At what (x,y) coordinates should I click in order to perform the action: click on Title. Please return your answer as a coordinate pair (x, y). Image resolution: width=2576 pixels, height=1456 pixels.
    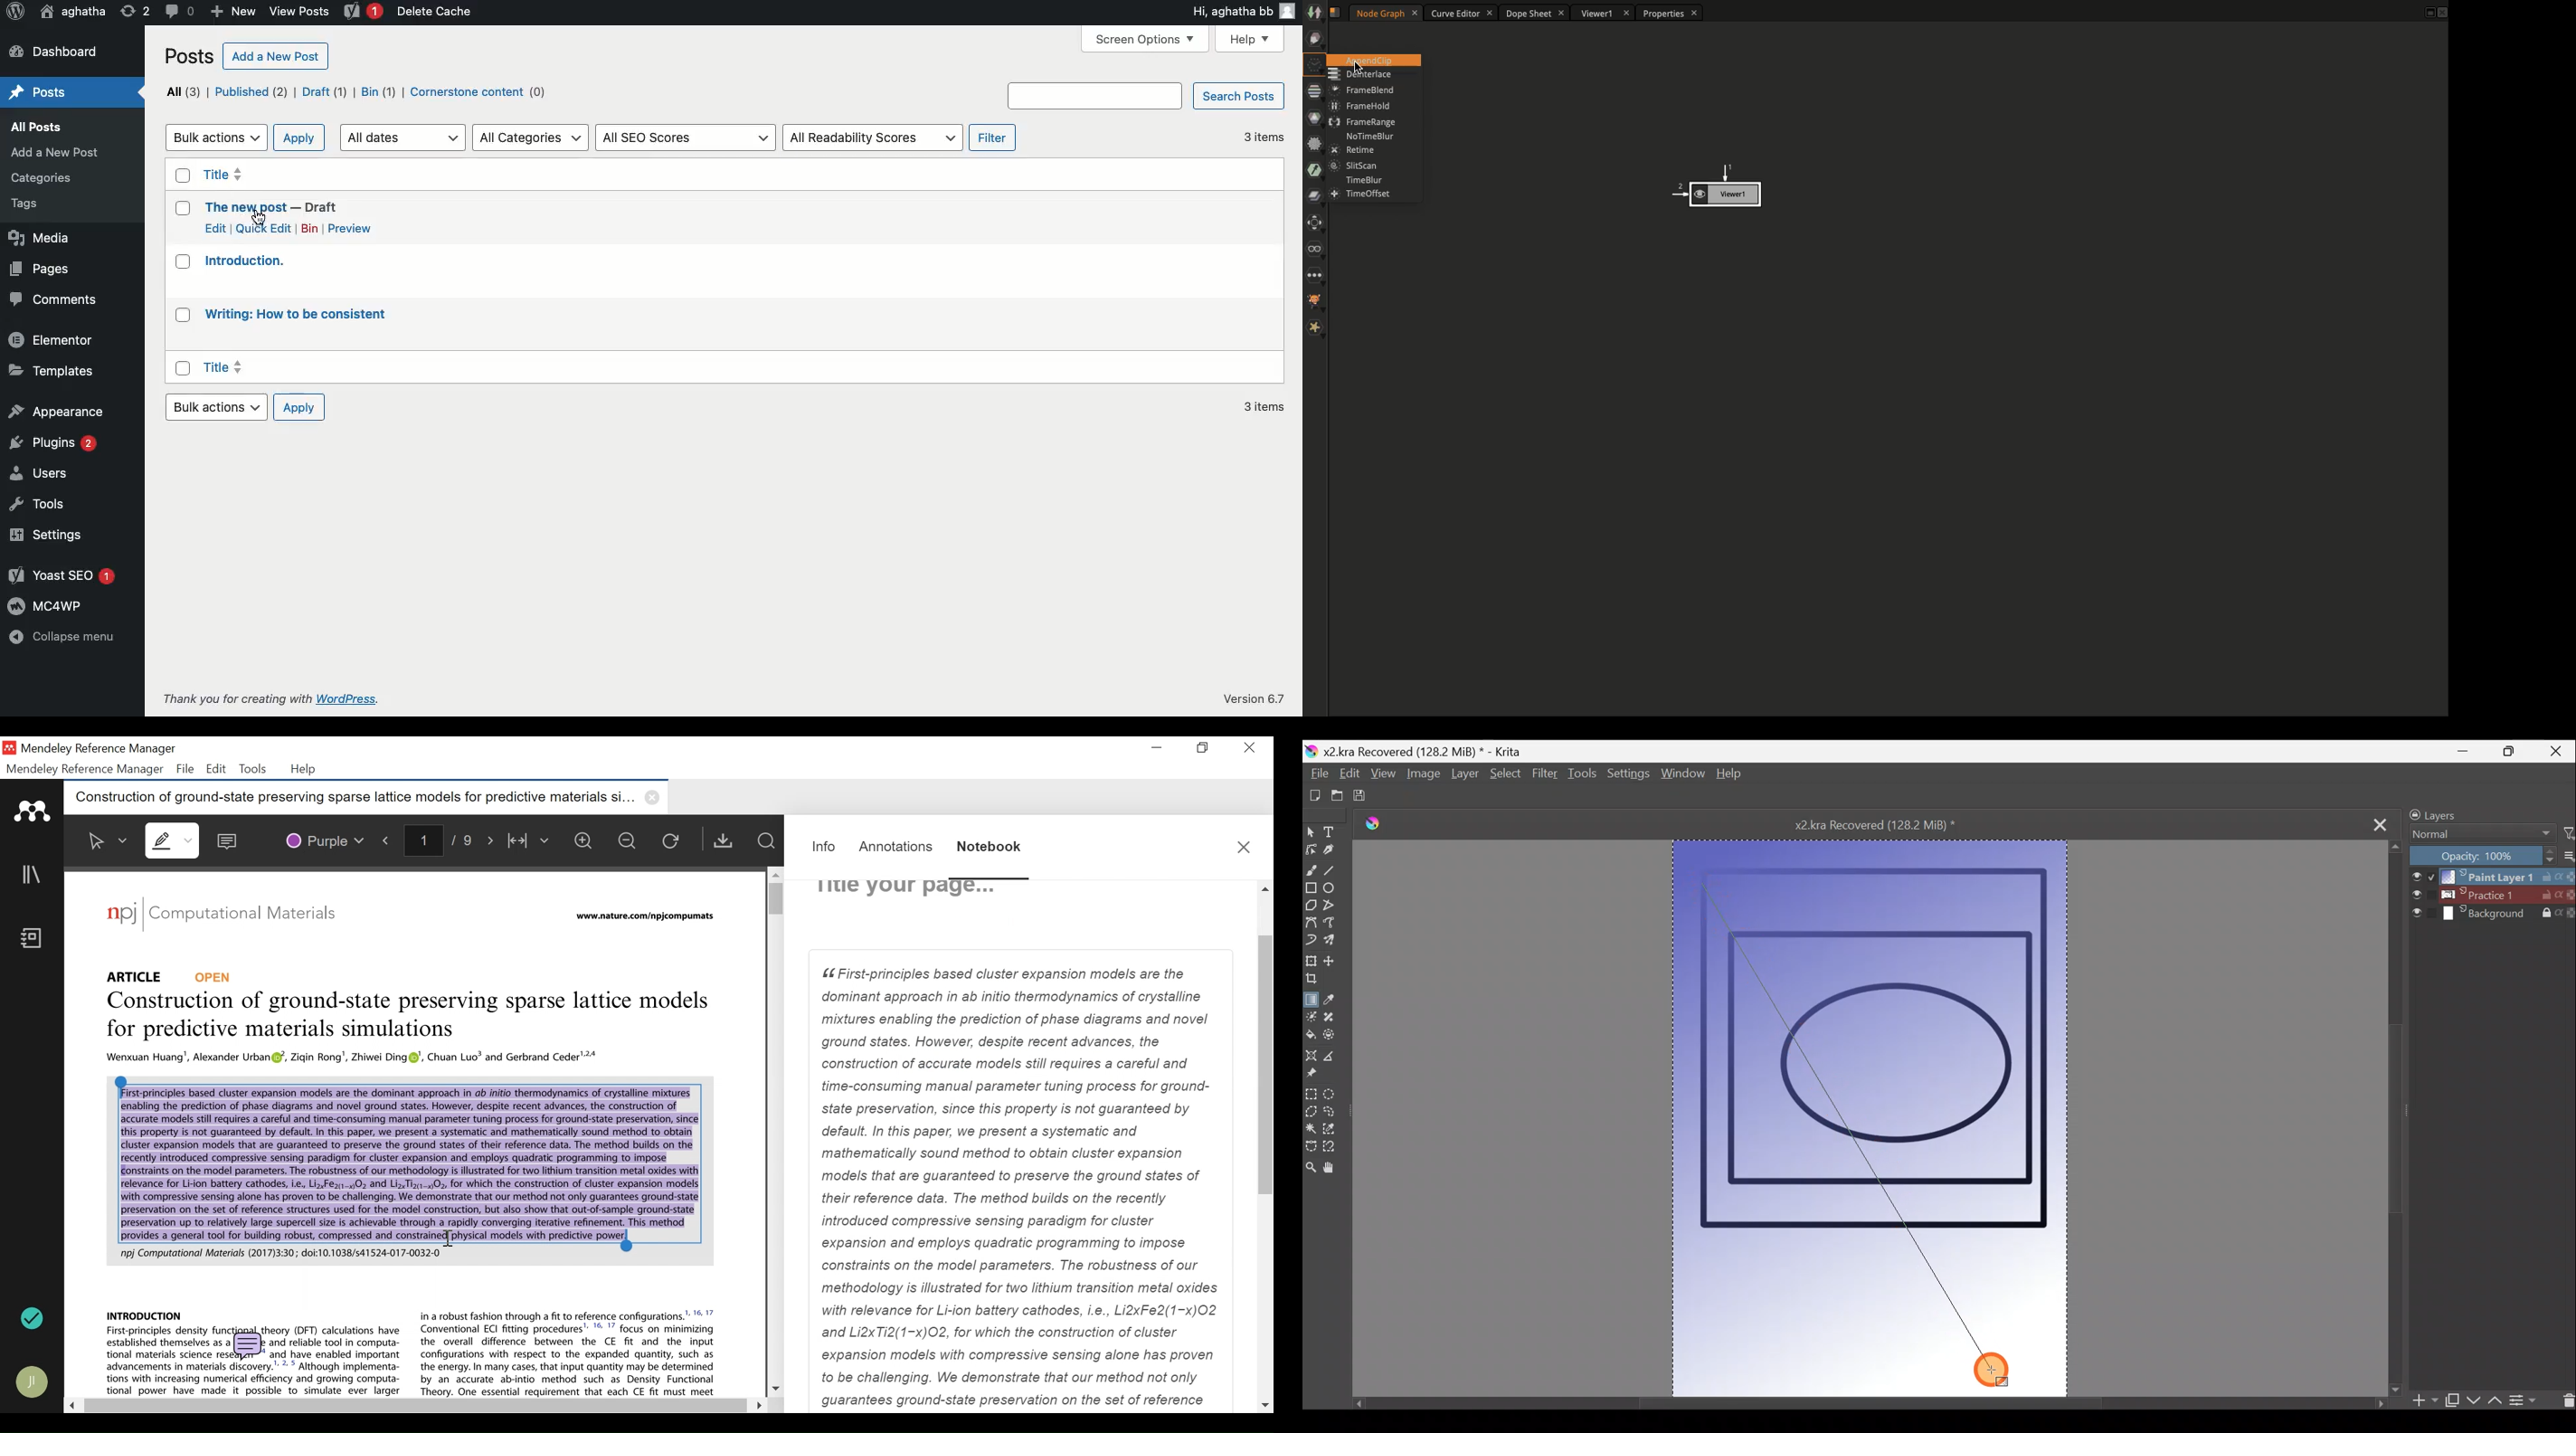
    Looking at the image, I should click on (411, 1017).